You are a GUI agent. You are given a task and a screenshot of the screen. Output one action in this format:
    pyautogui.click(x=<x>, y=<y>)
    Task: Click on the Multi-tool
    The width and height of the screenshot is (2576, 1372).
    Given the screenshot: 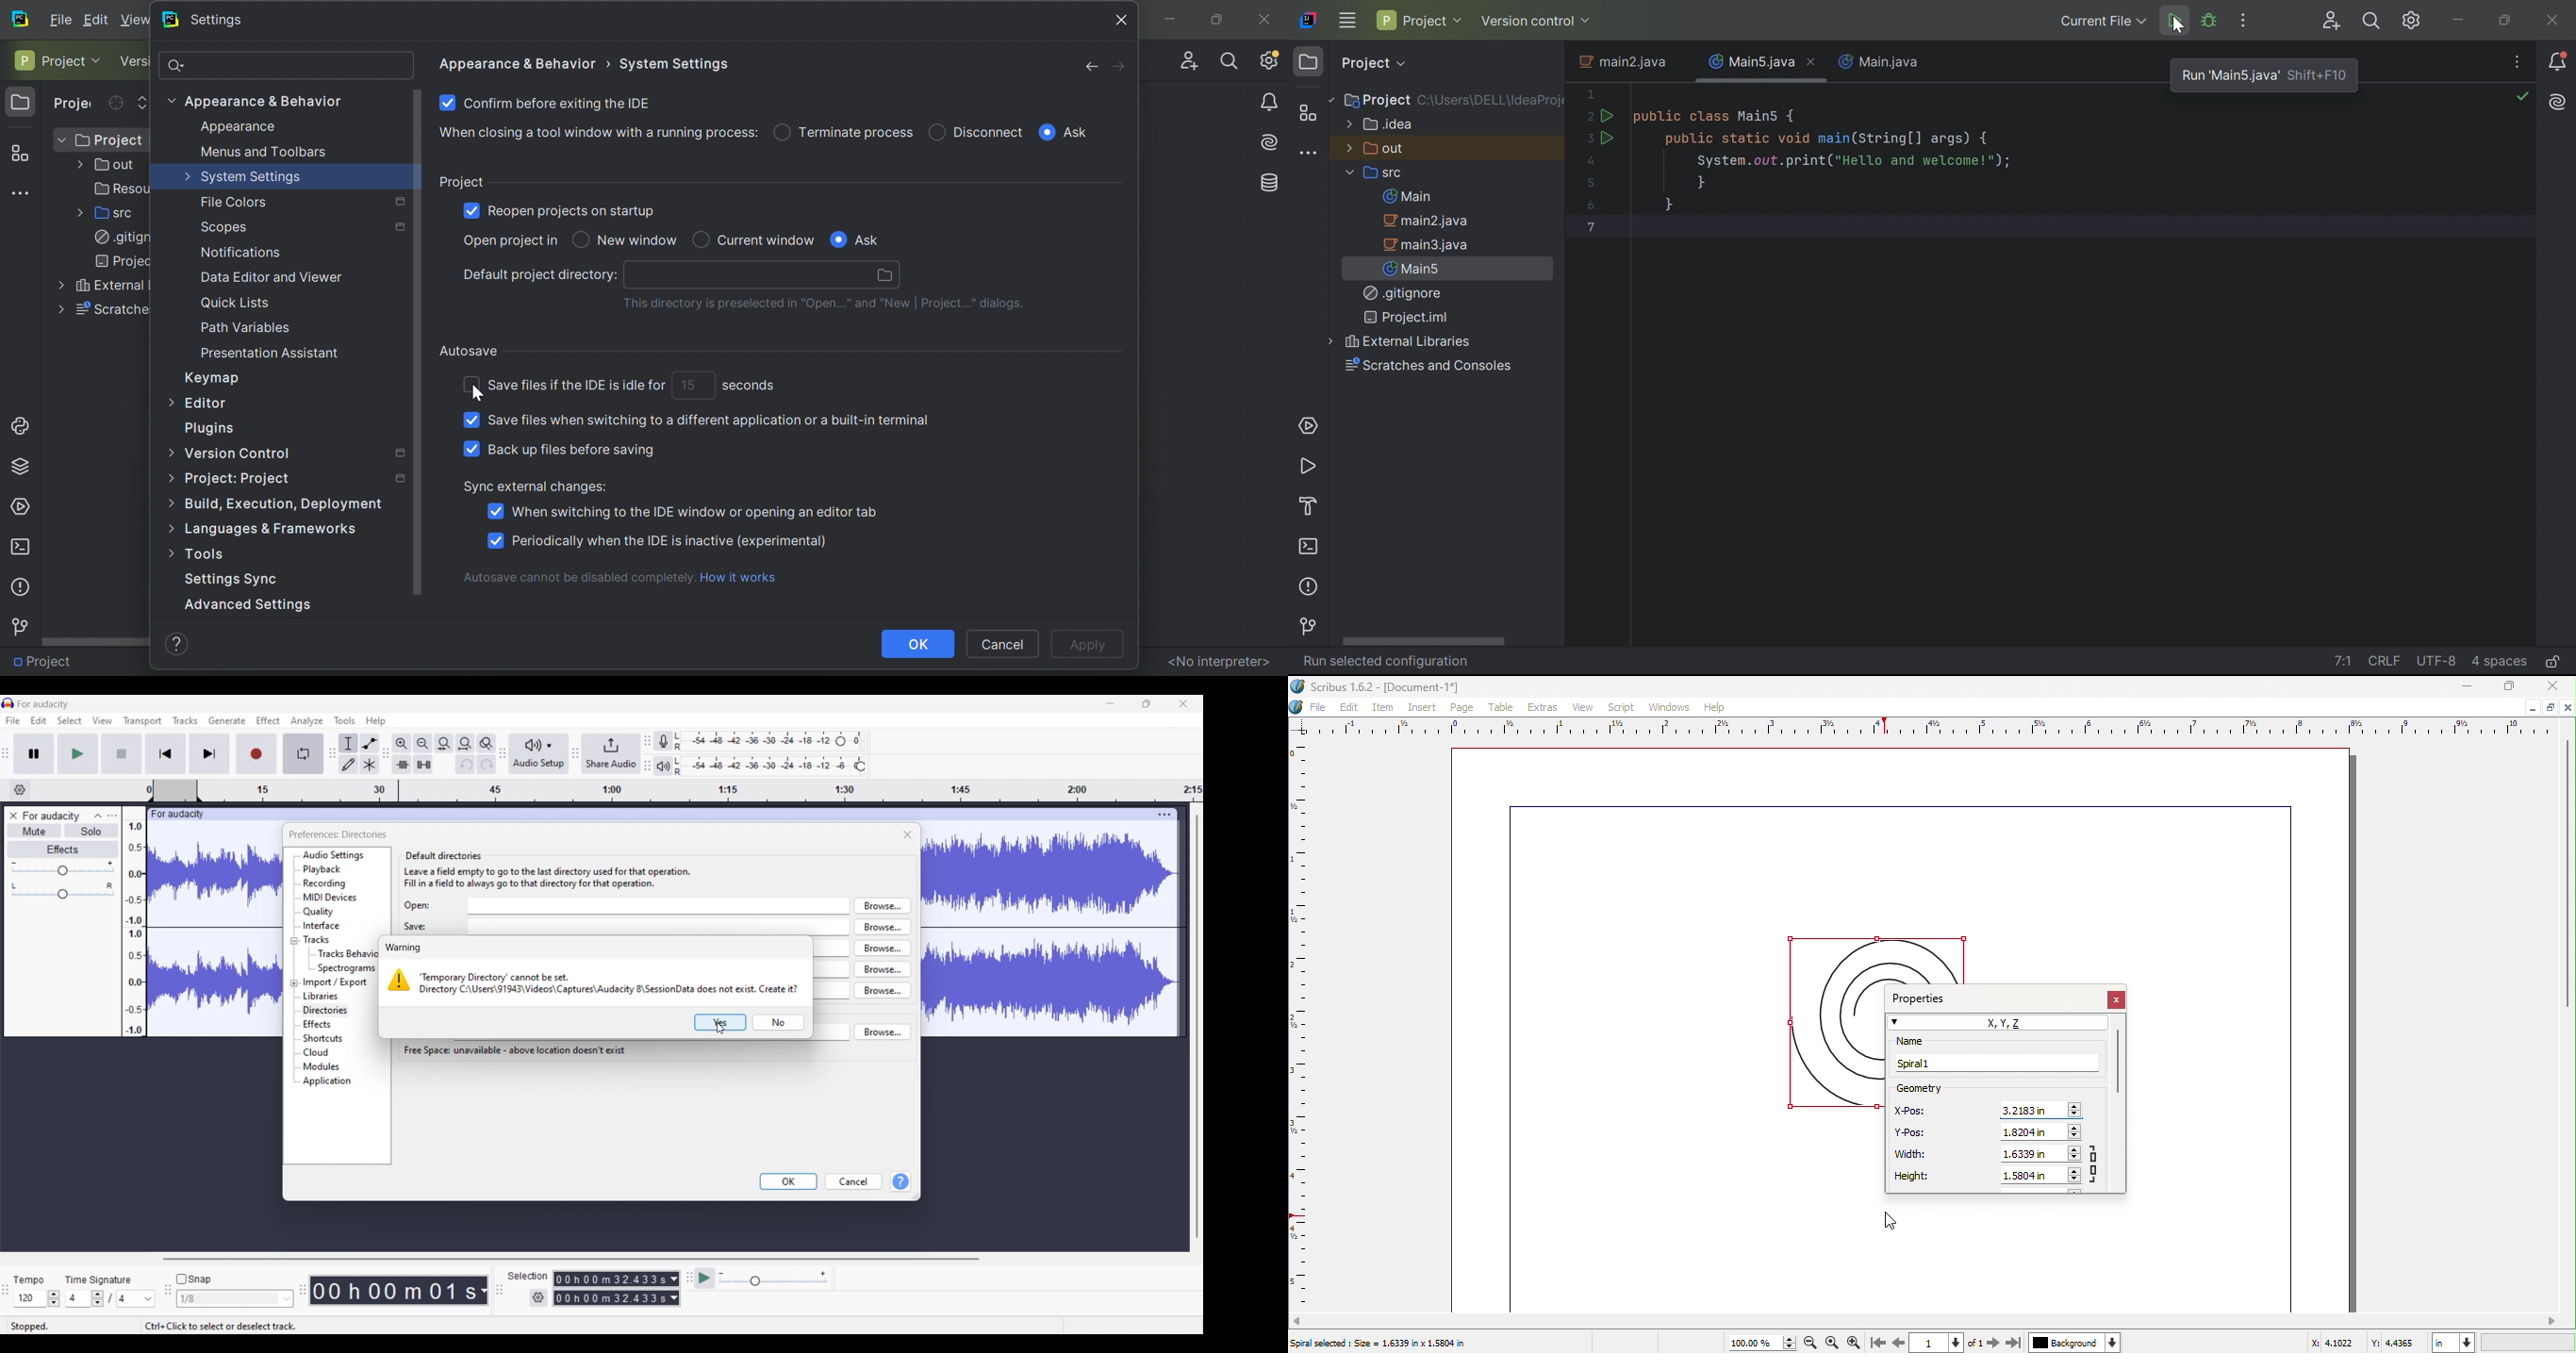 What is the action you would take?
    pyautogui.click(x=370, y=764)
    